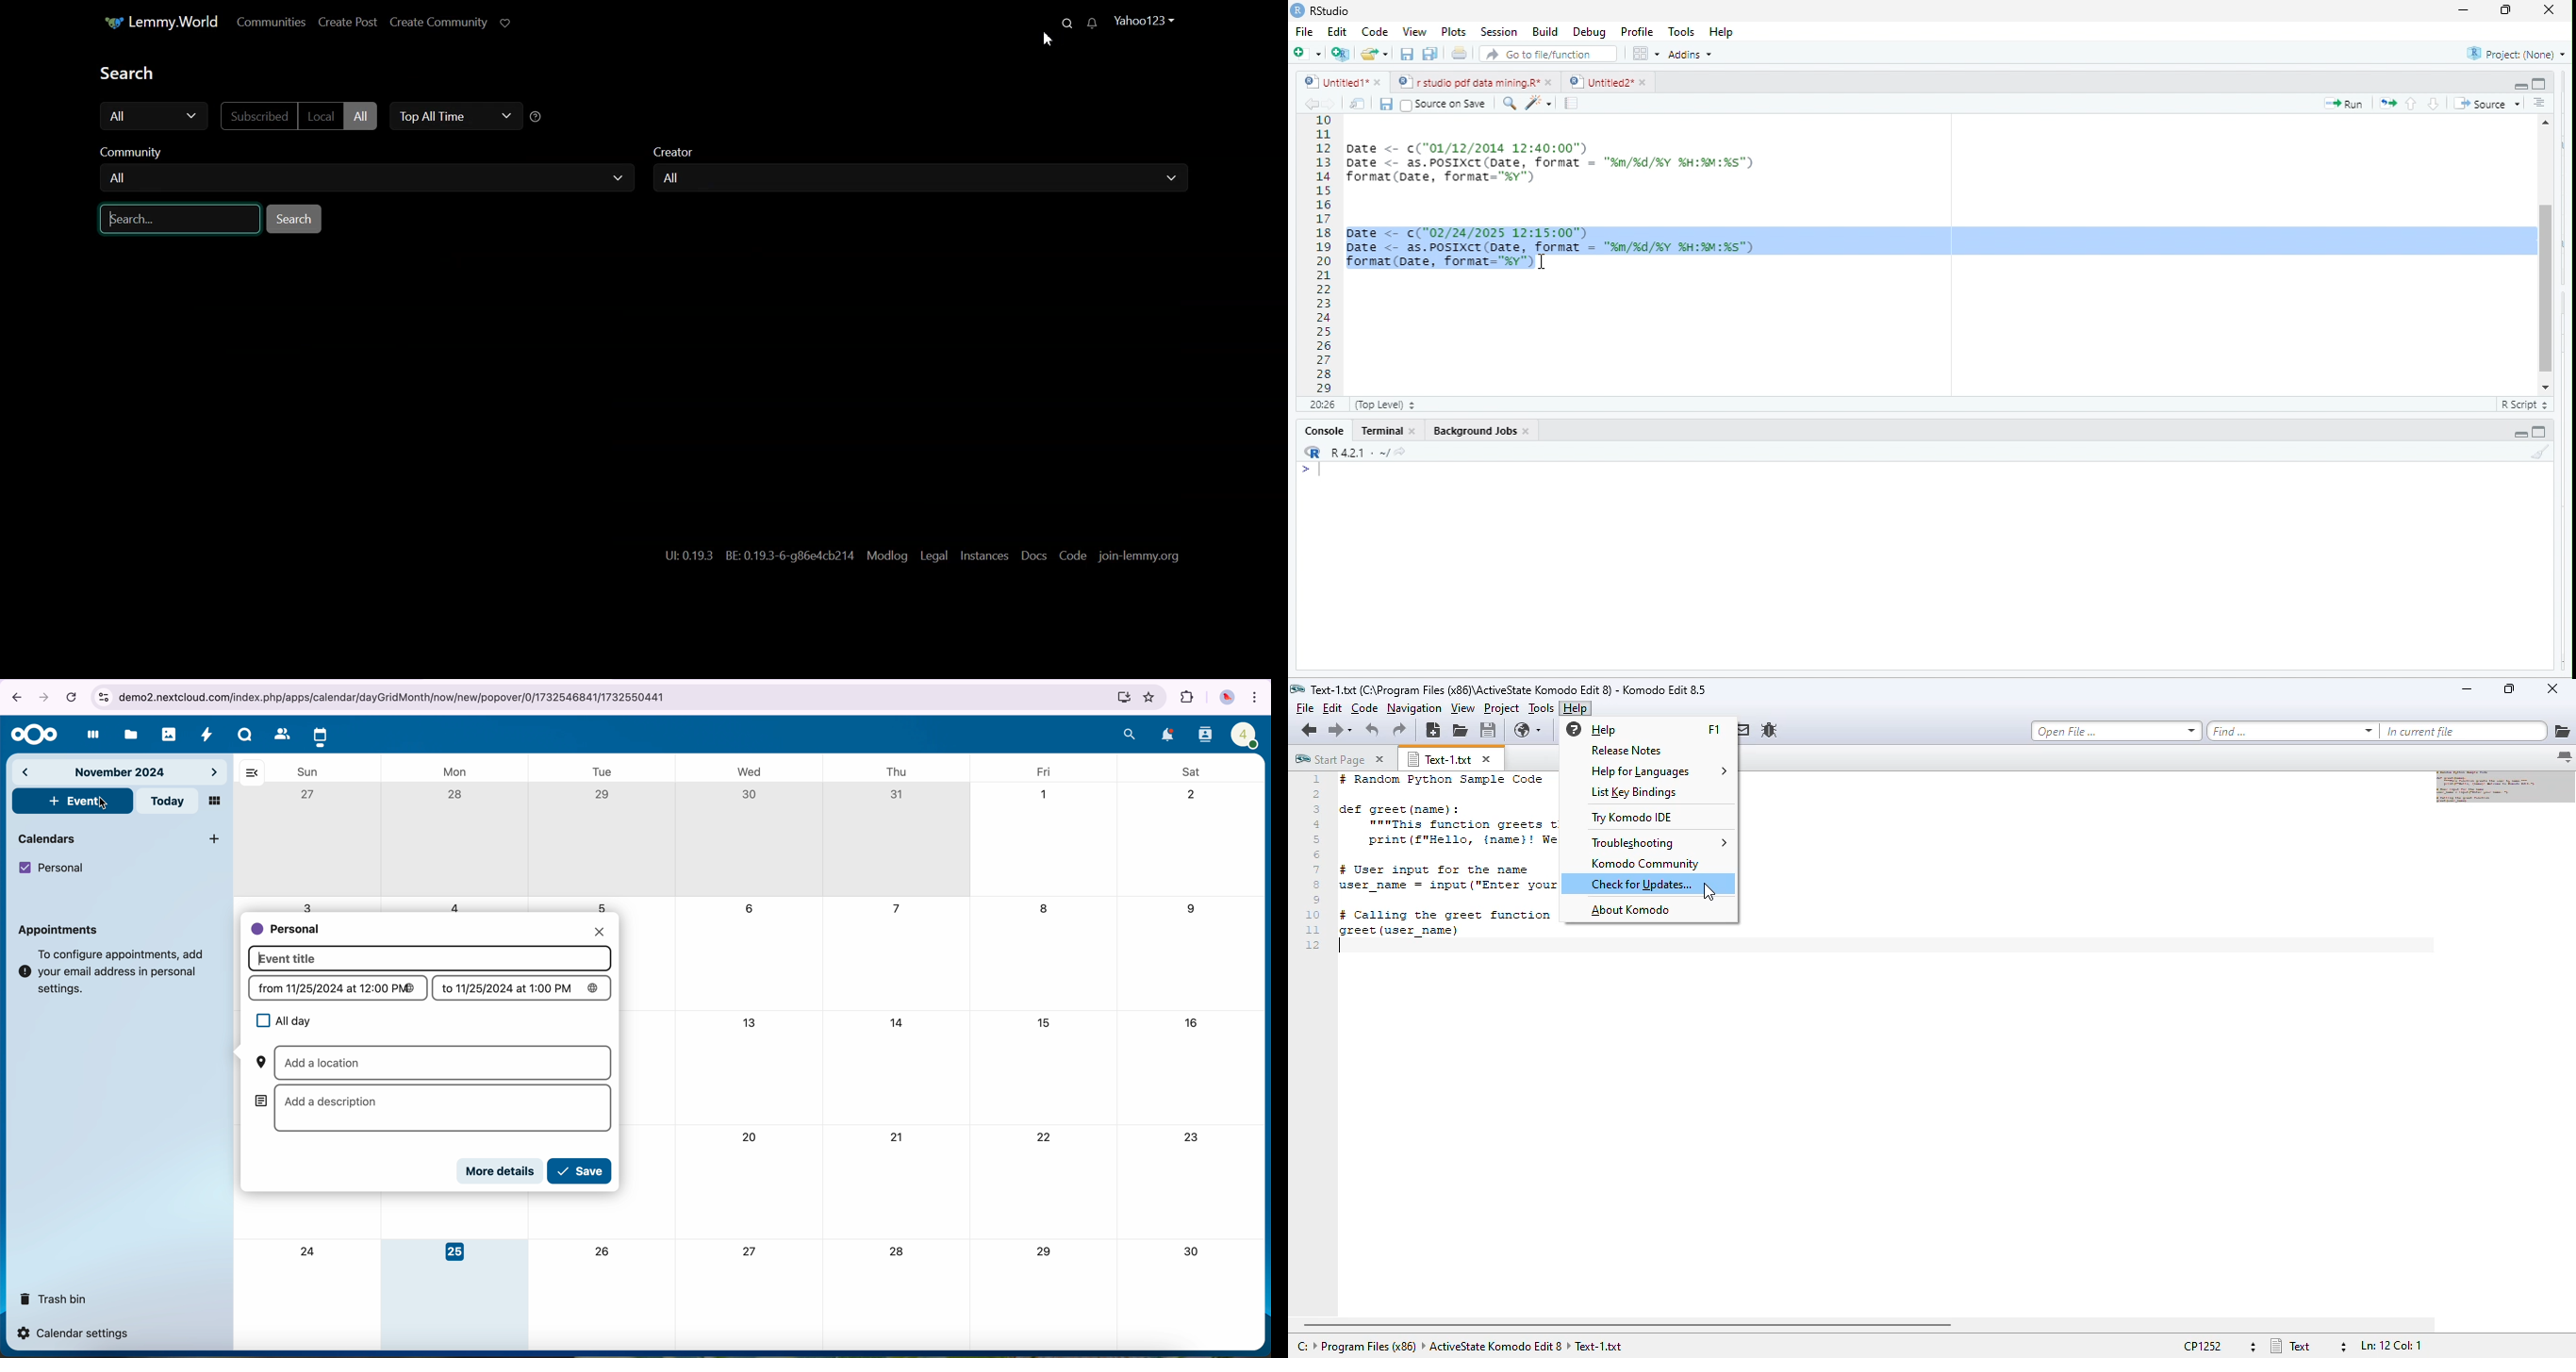 The width and height of the screenshot is (2576, 1372). I want to click on go to file/function, so click(1544, 56).